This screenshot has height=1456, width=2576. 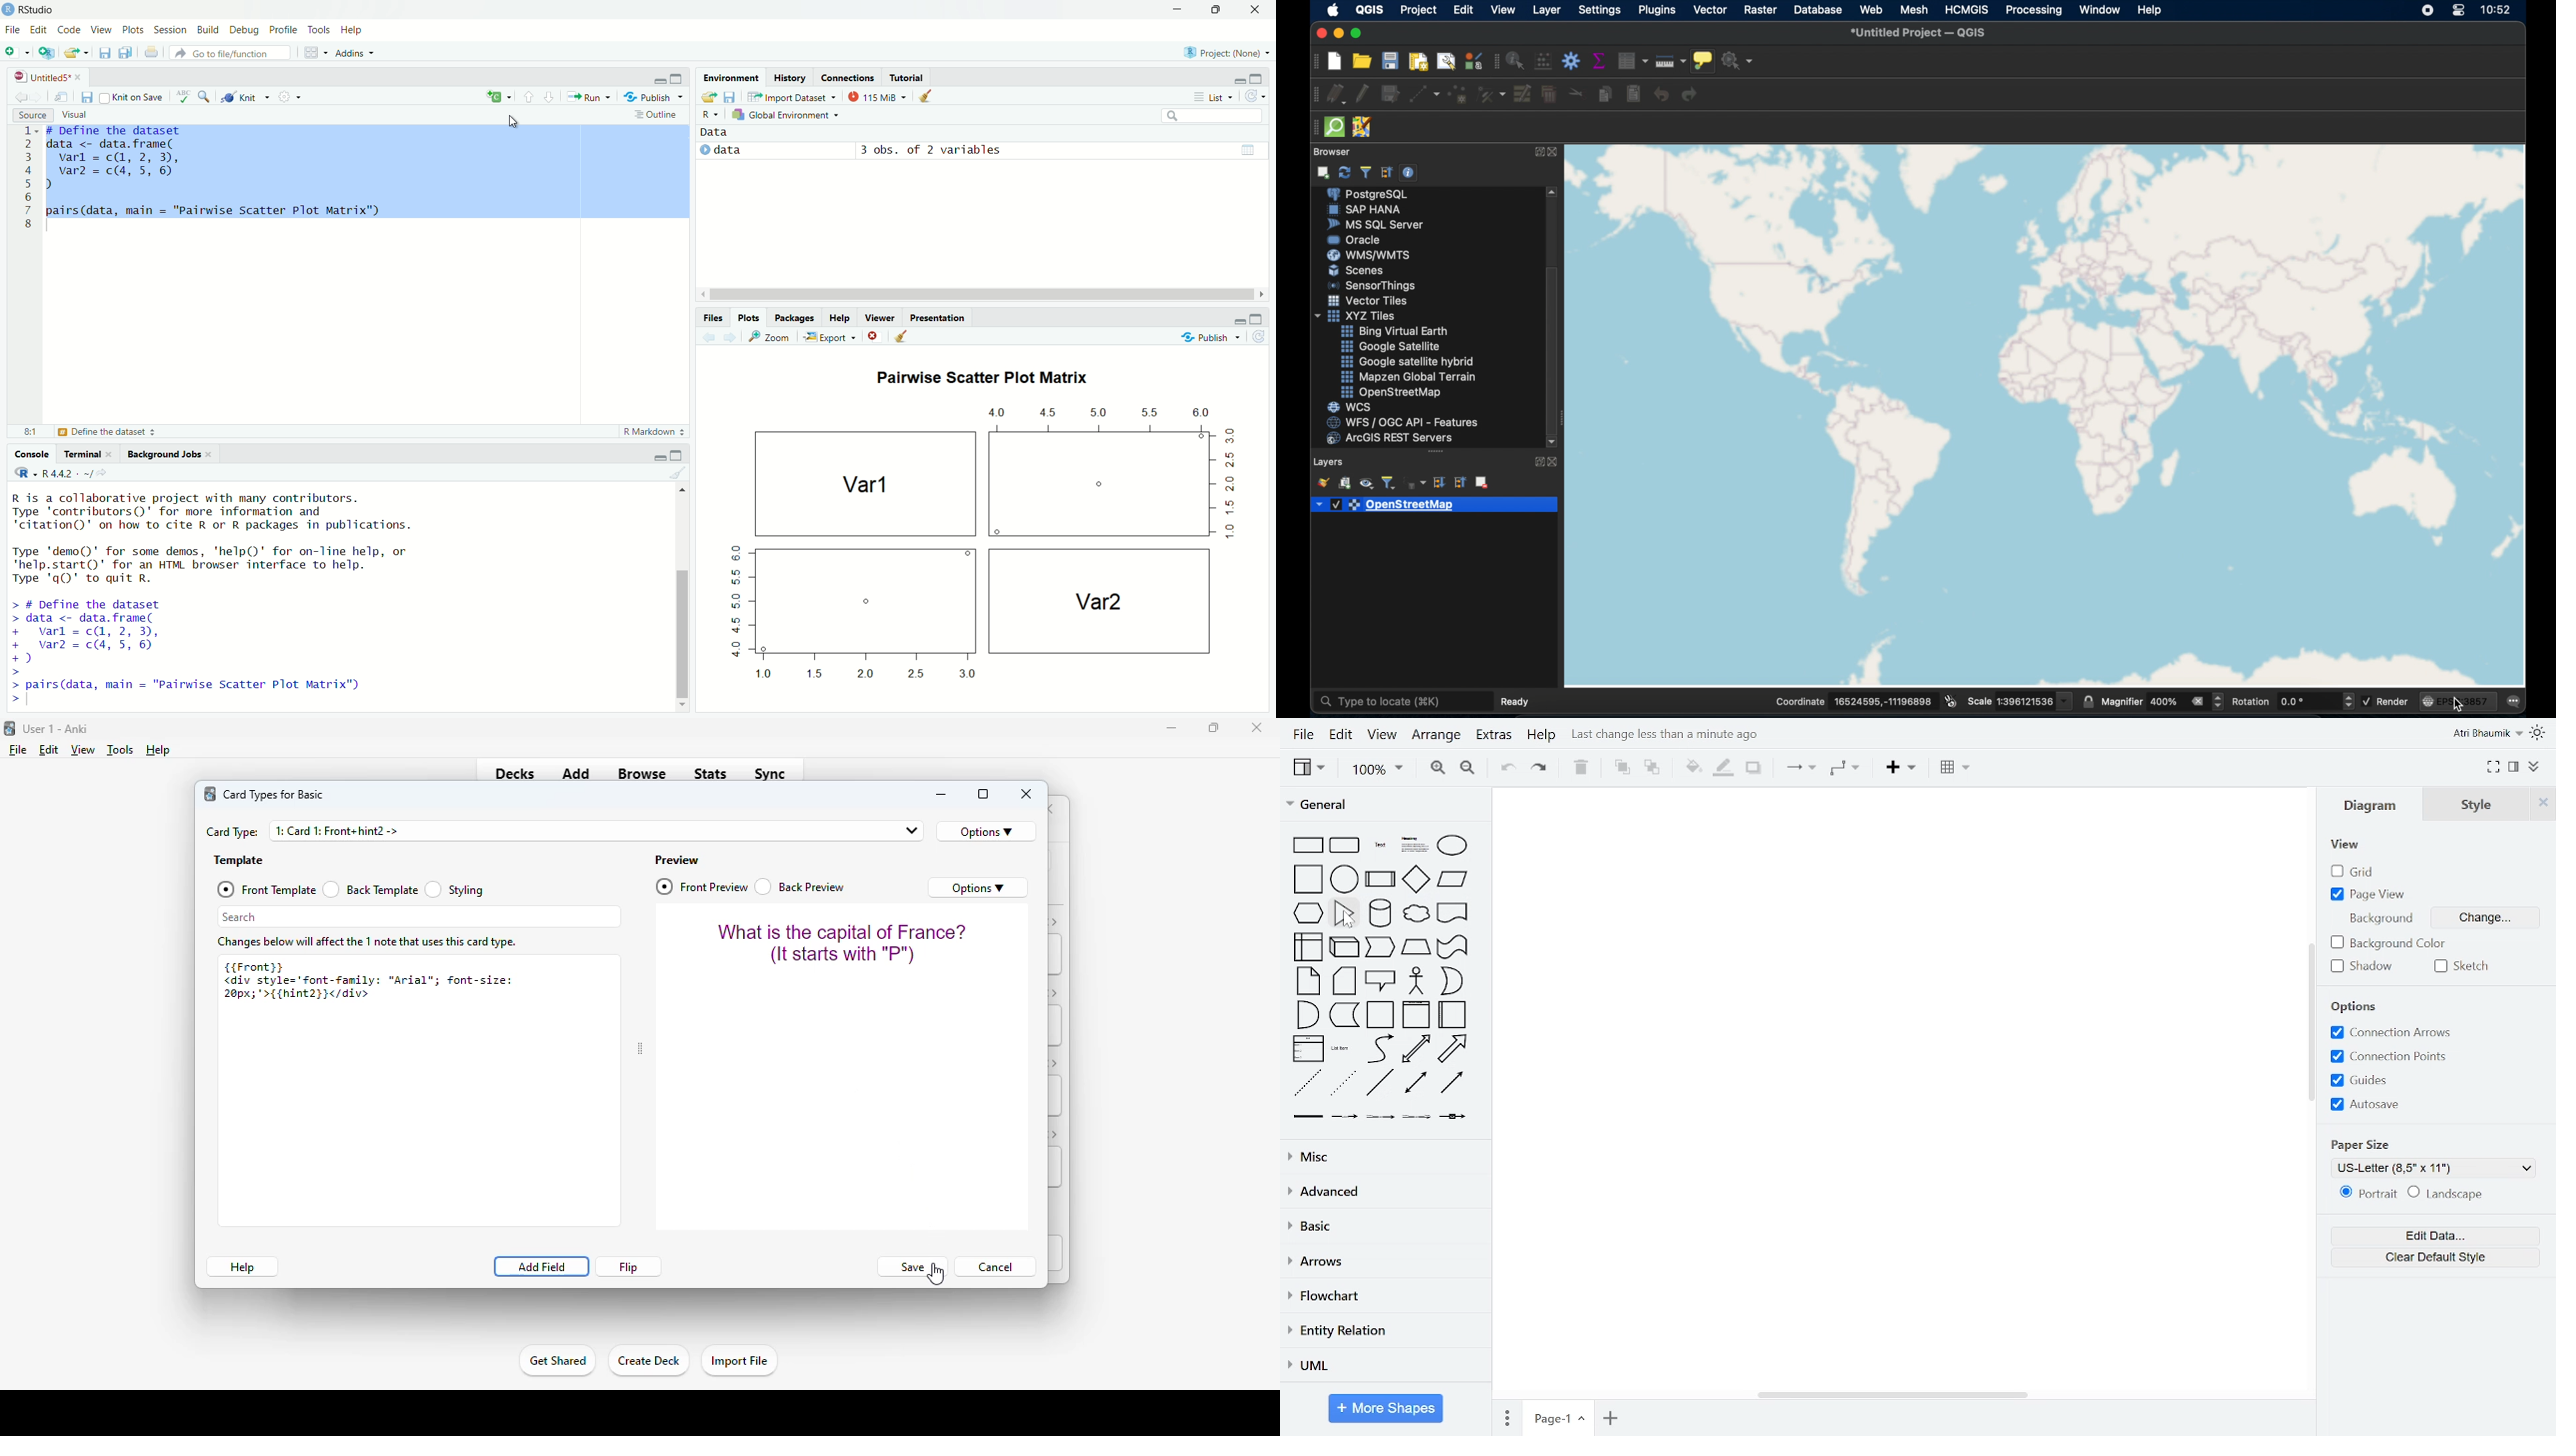 What do you see at coordinates (2349, 844) in the screenshot?
I see `view` at bounding box center [2349, 844].